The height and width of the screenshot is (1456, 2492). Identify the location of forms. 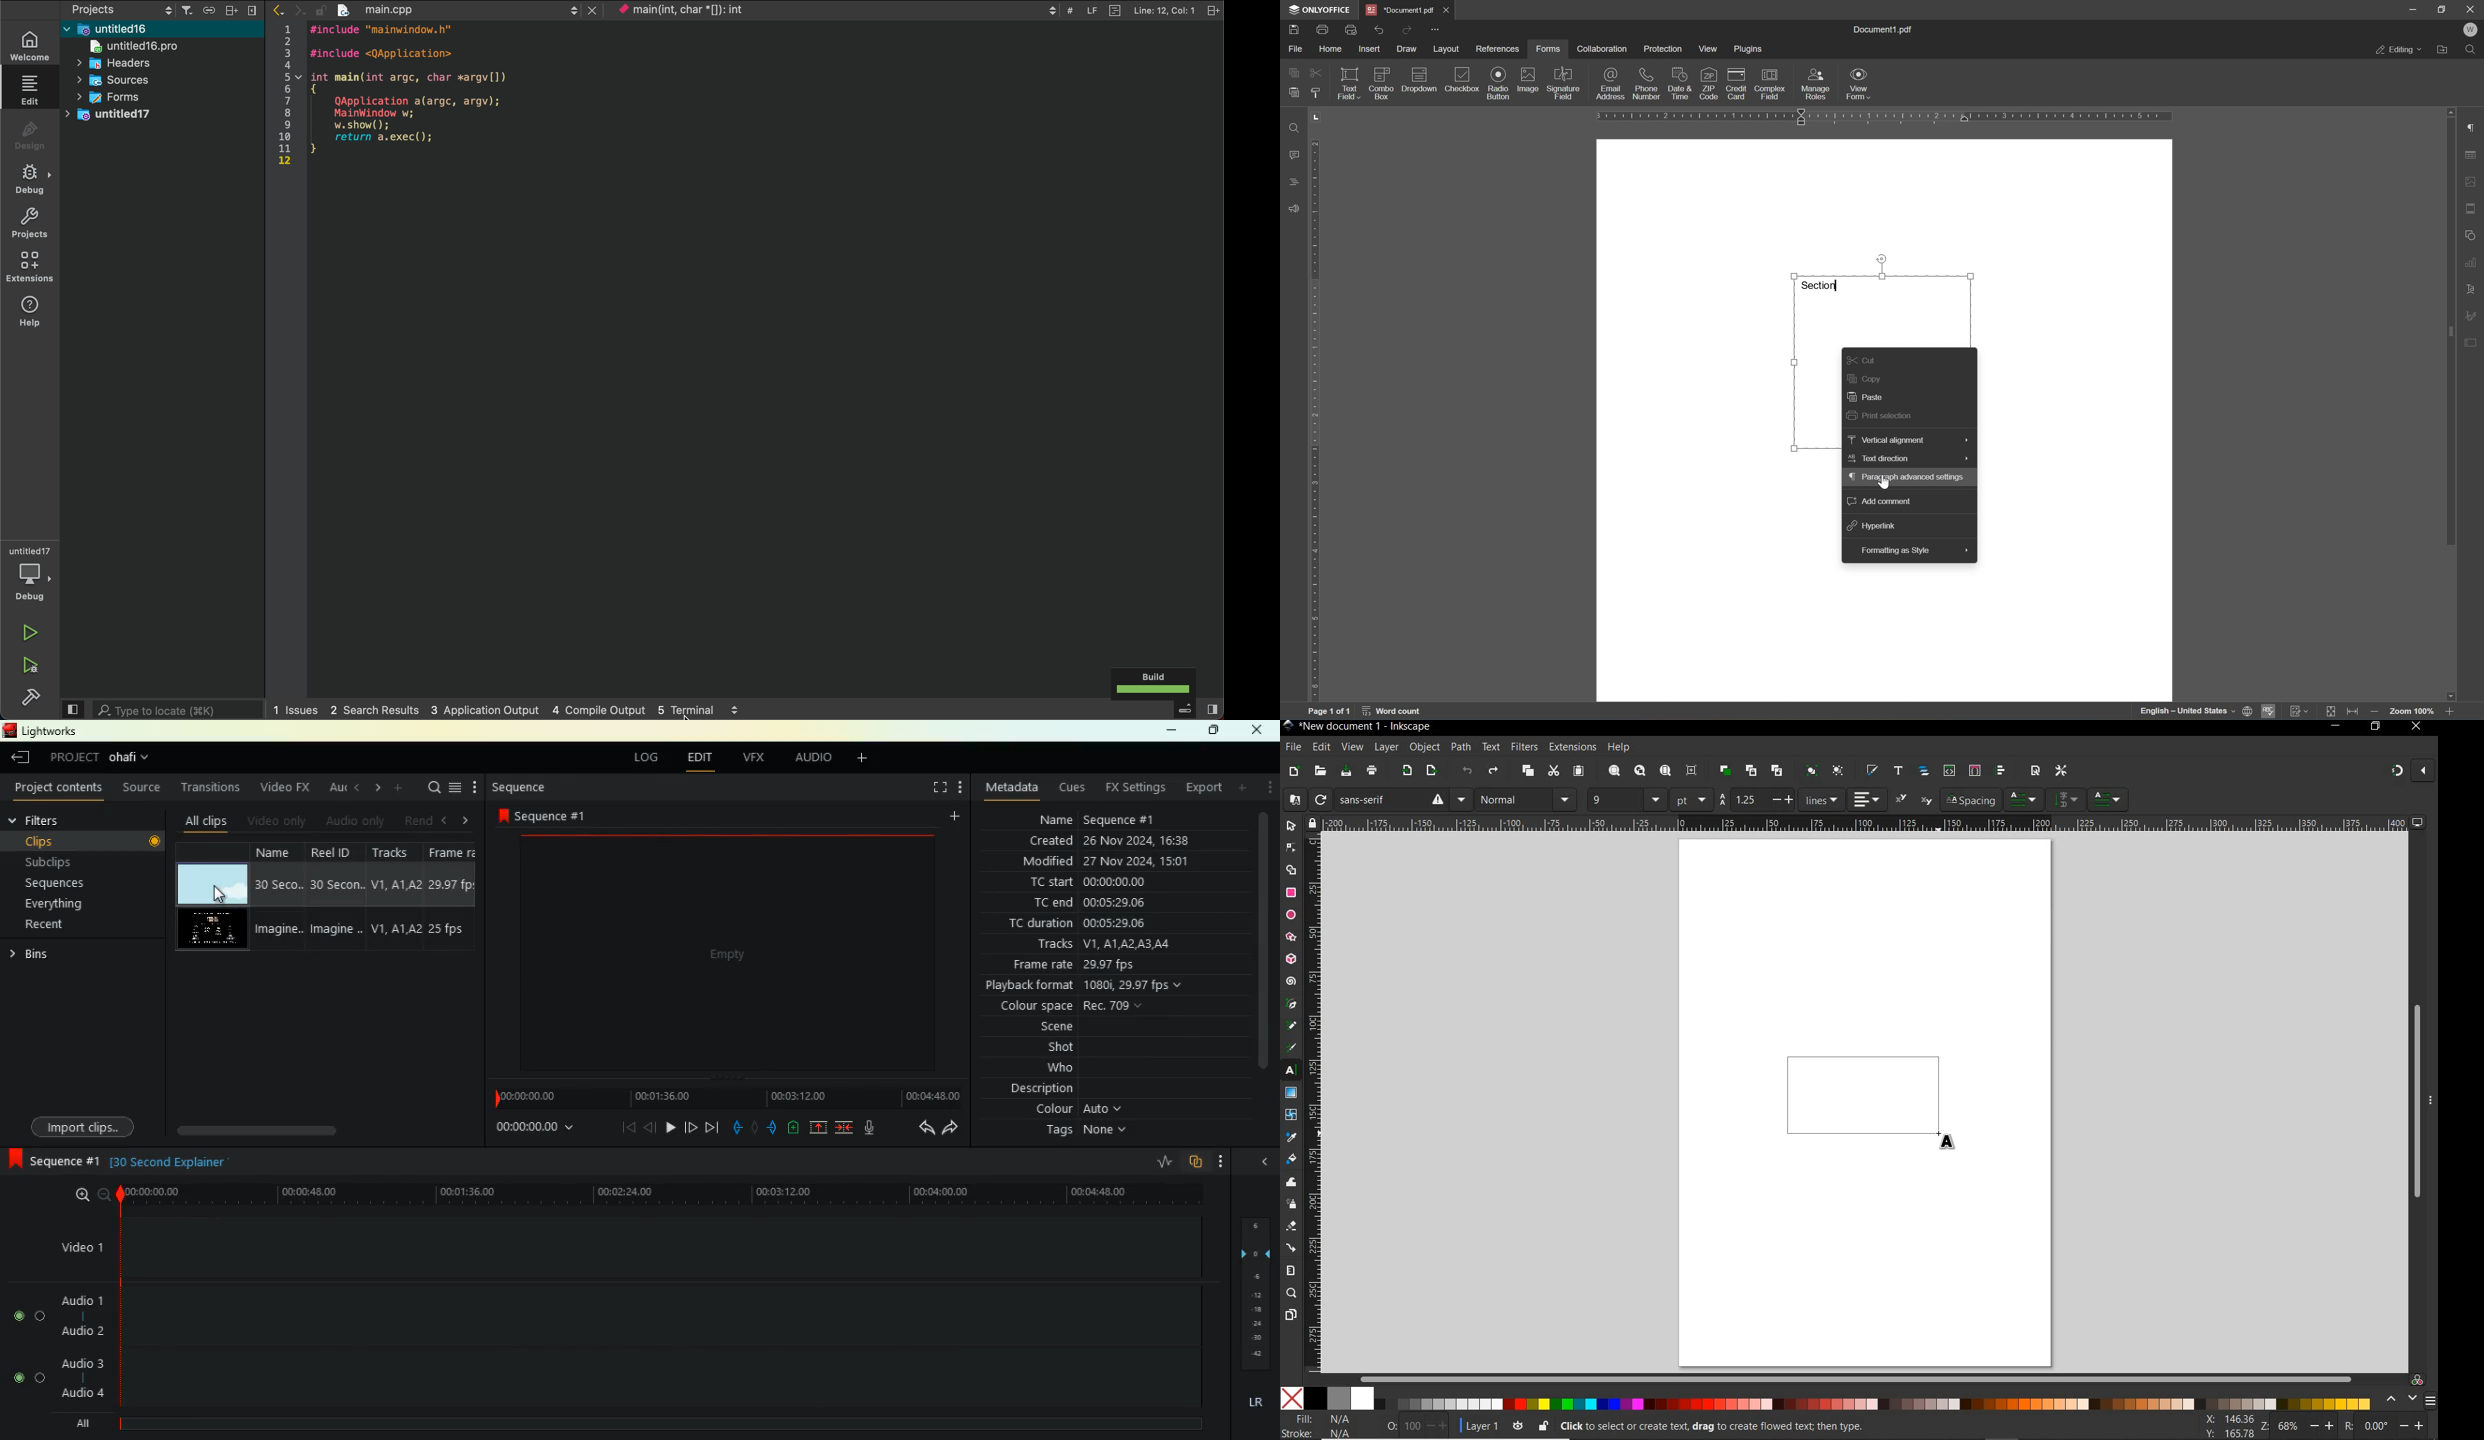
(116, 96).